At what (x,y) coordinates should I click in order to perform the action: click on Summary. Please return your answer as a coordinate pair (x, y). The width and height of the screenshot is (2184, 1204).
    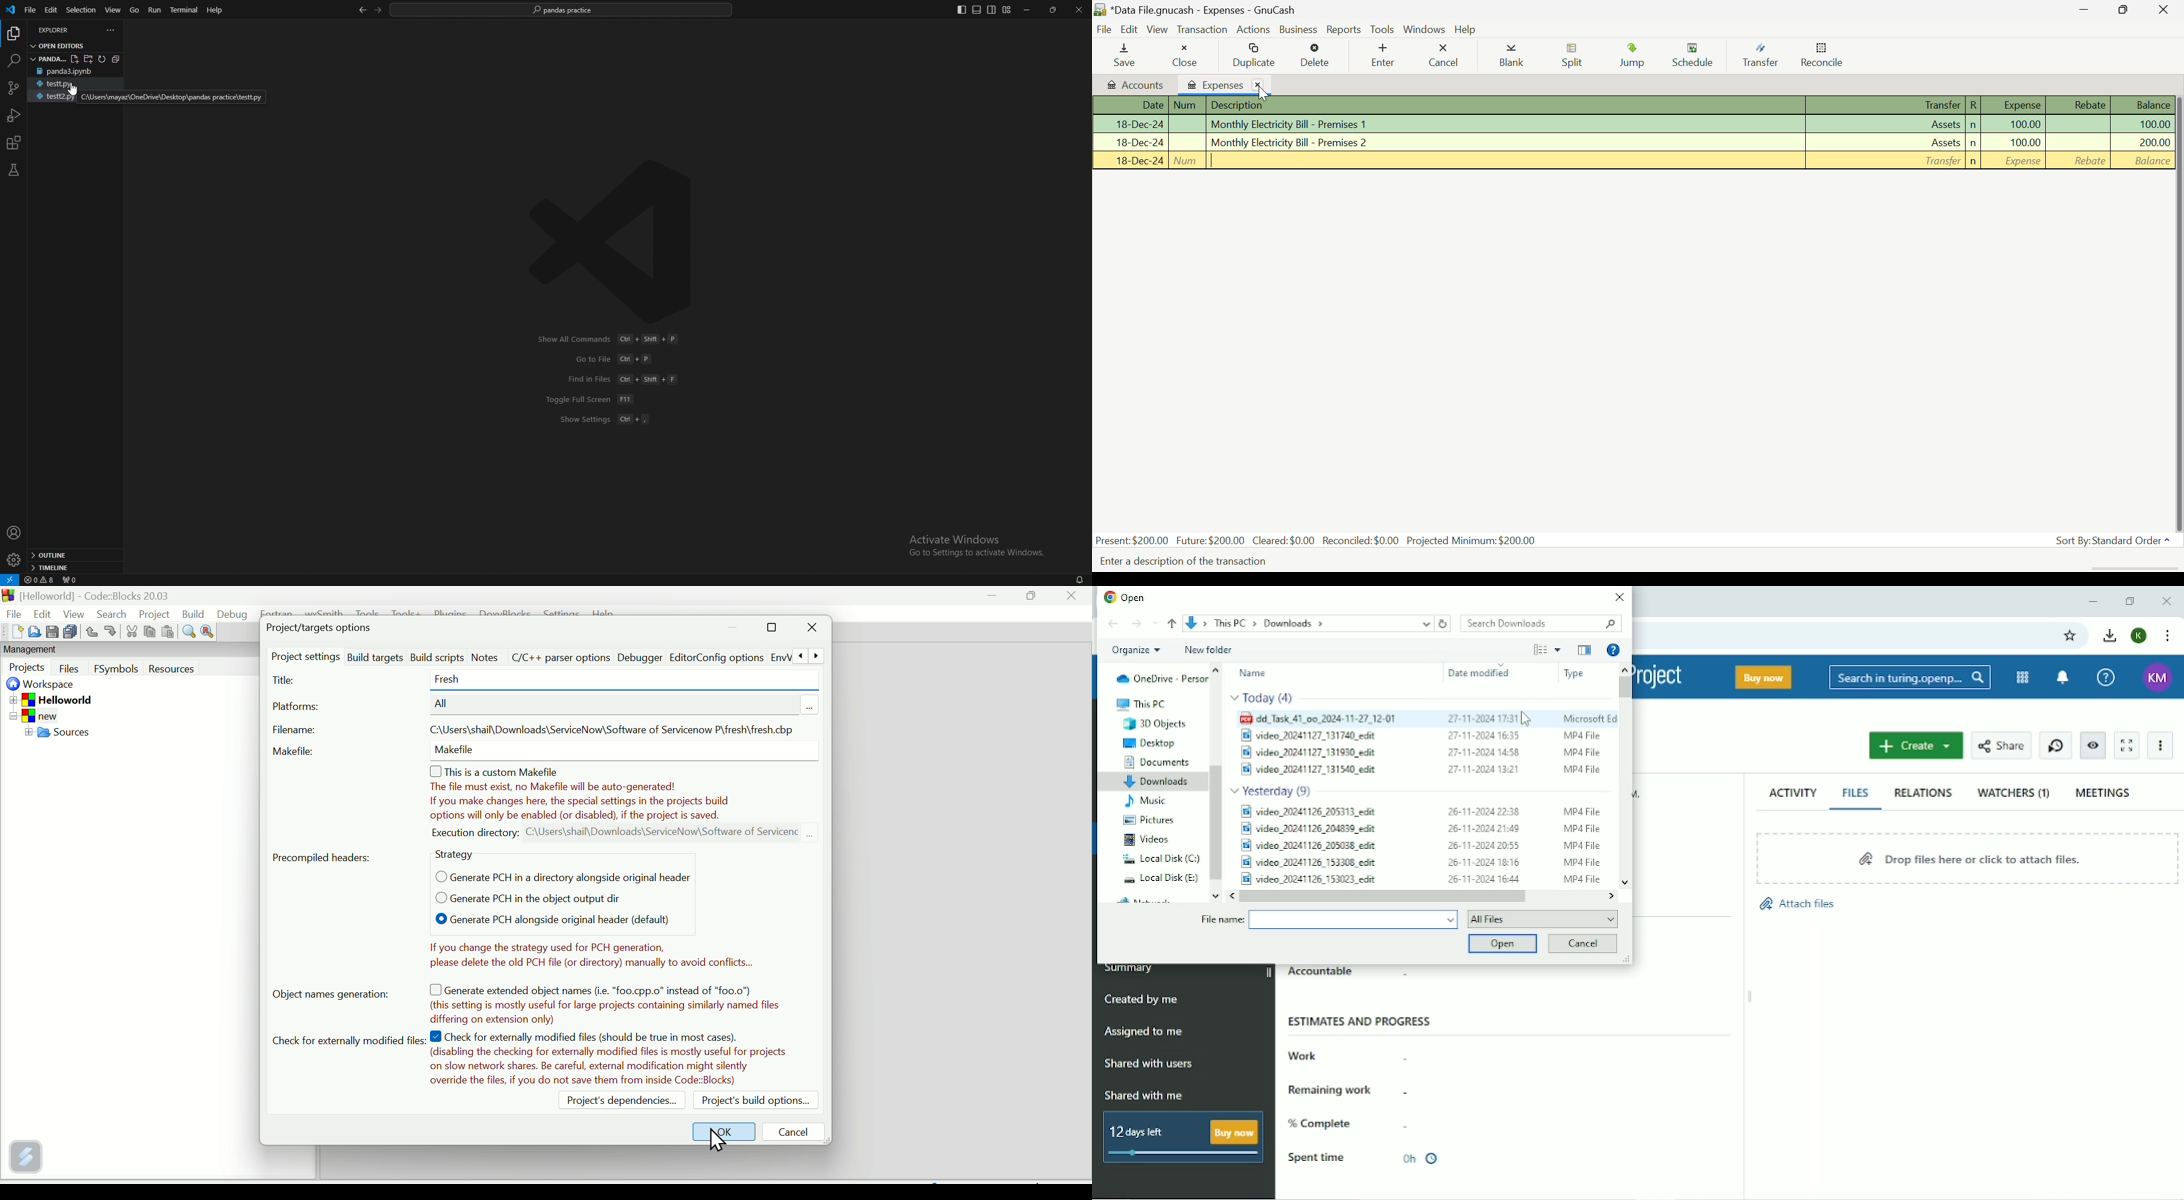
    Looking at the image, I should click on (1131, 970).